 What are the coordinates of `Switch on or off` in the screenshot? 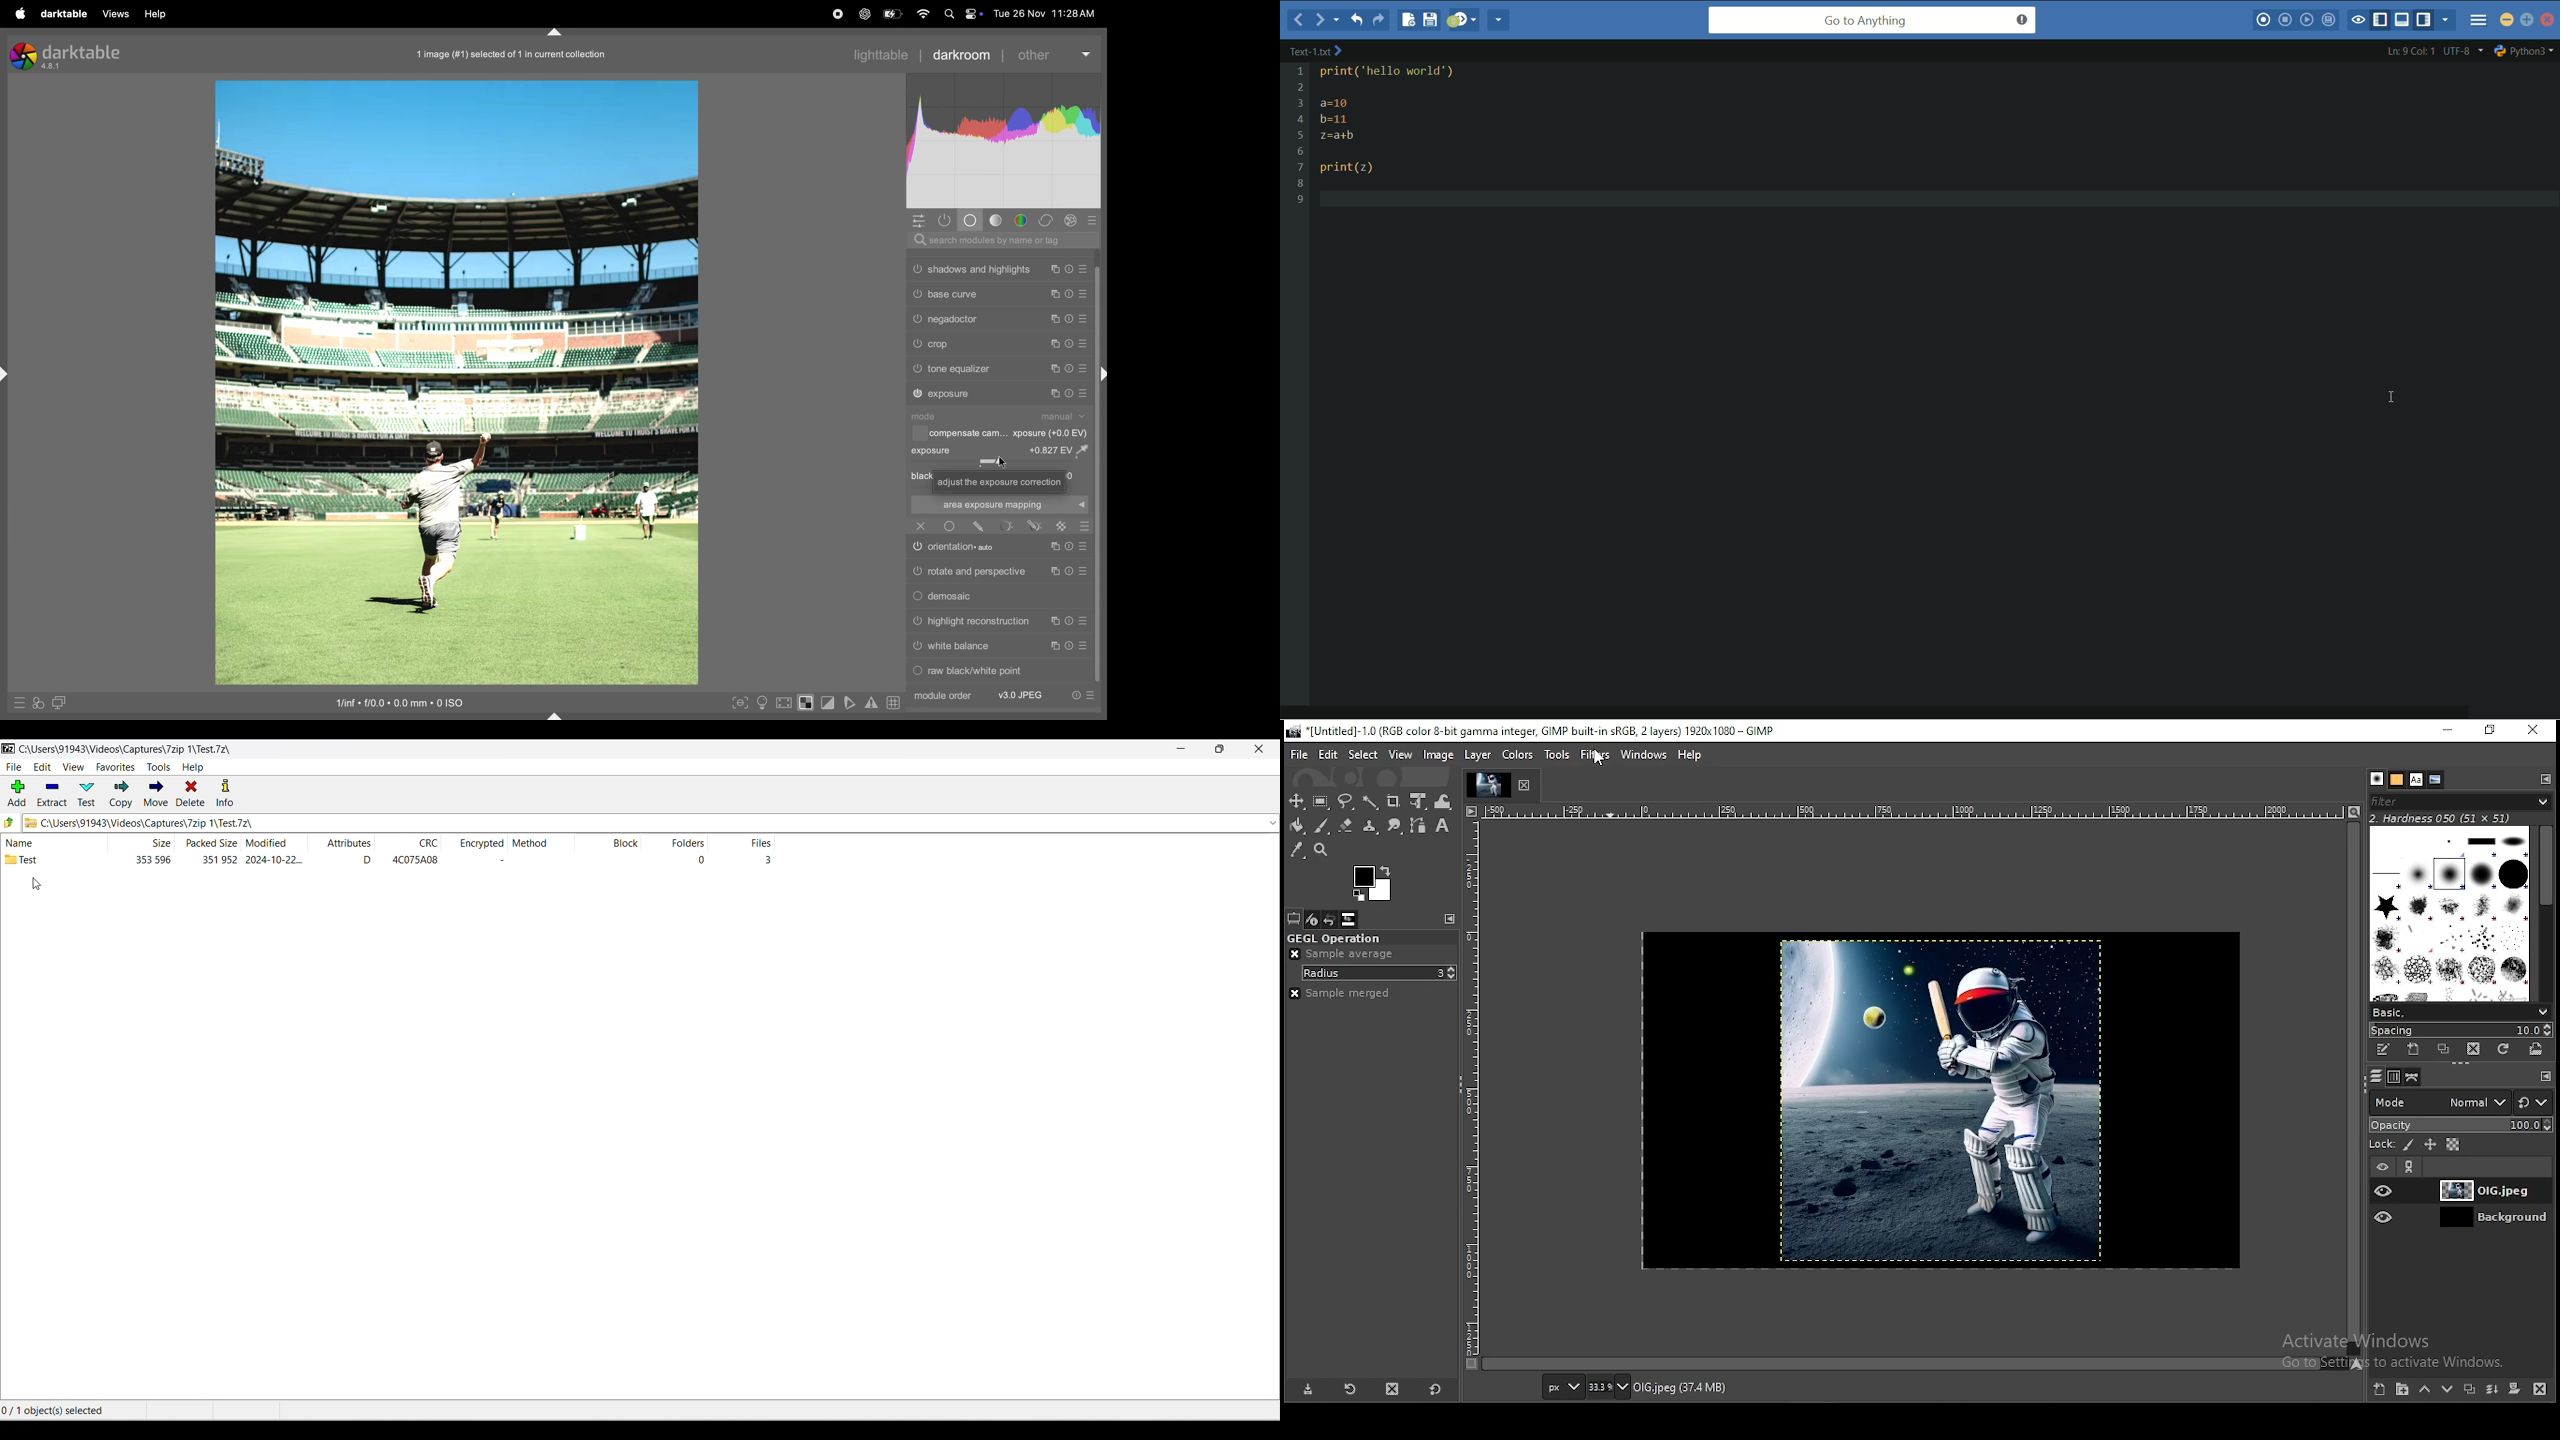 It's located at (917, 572).